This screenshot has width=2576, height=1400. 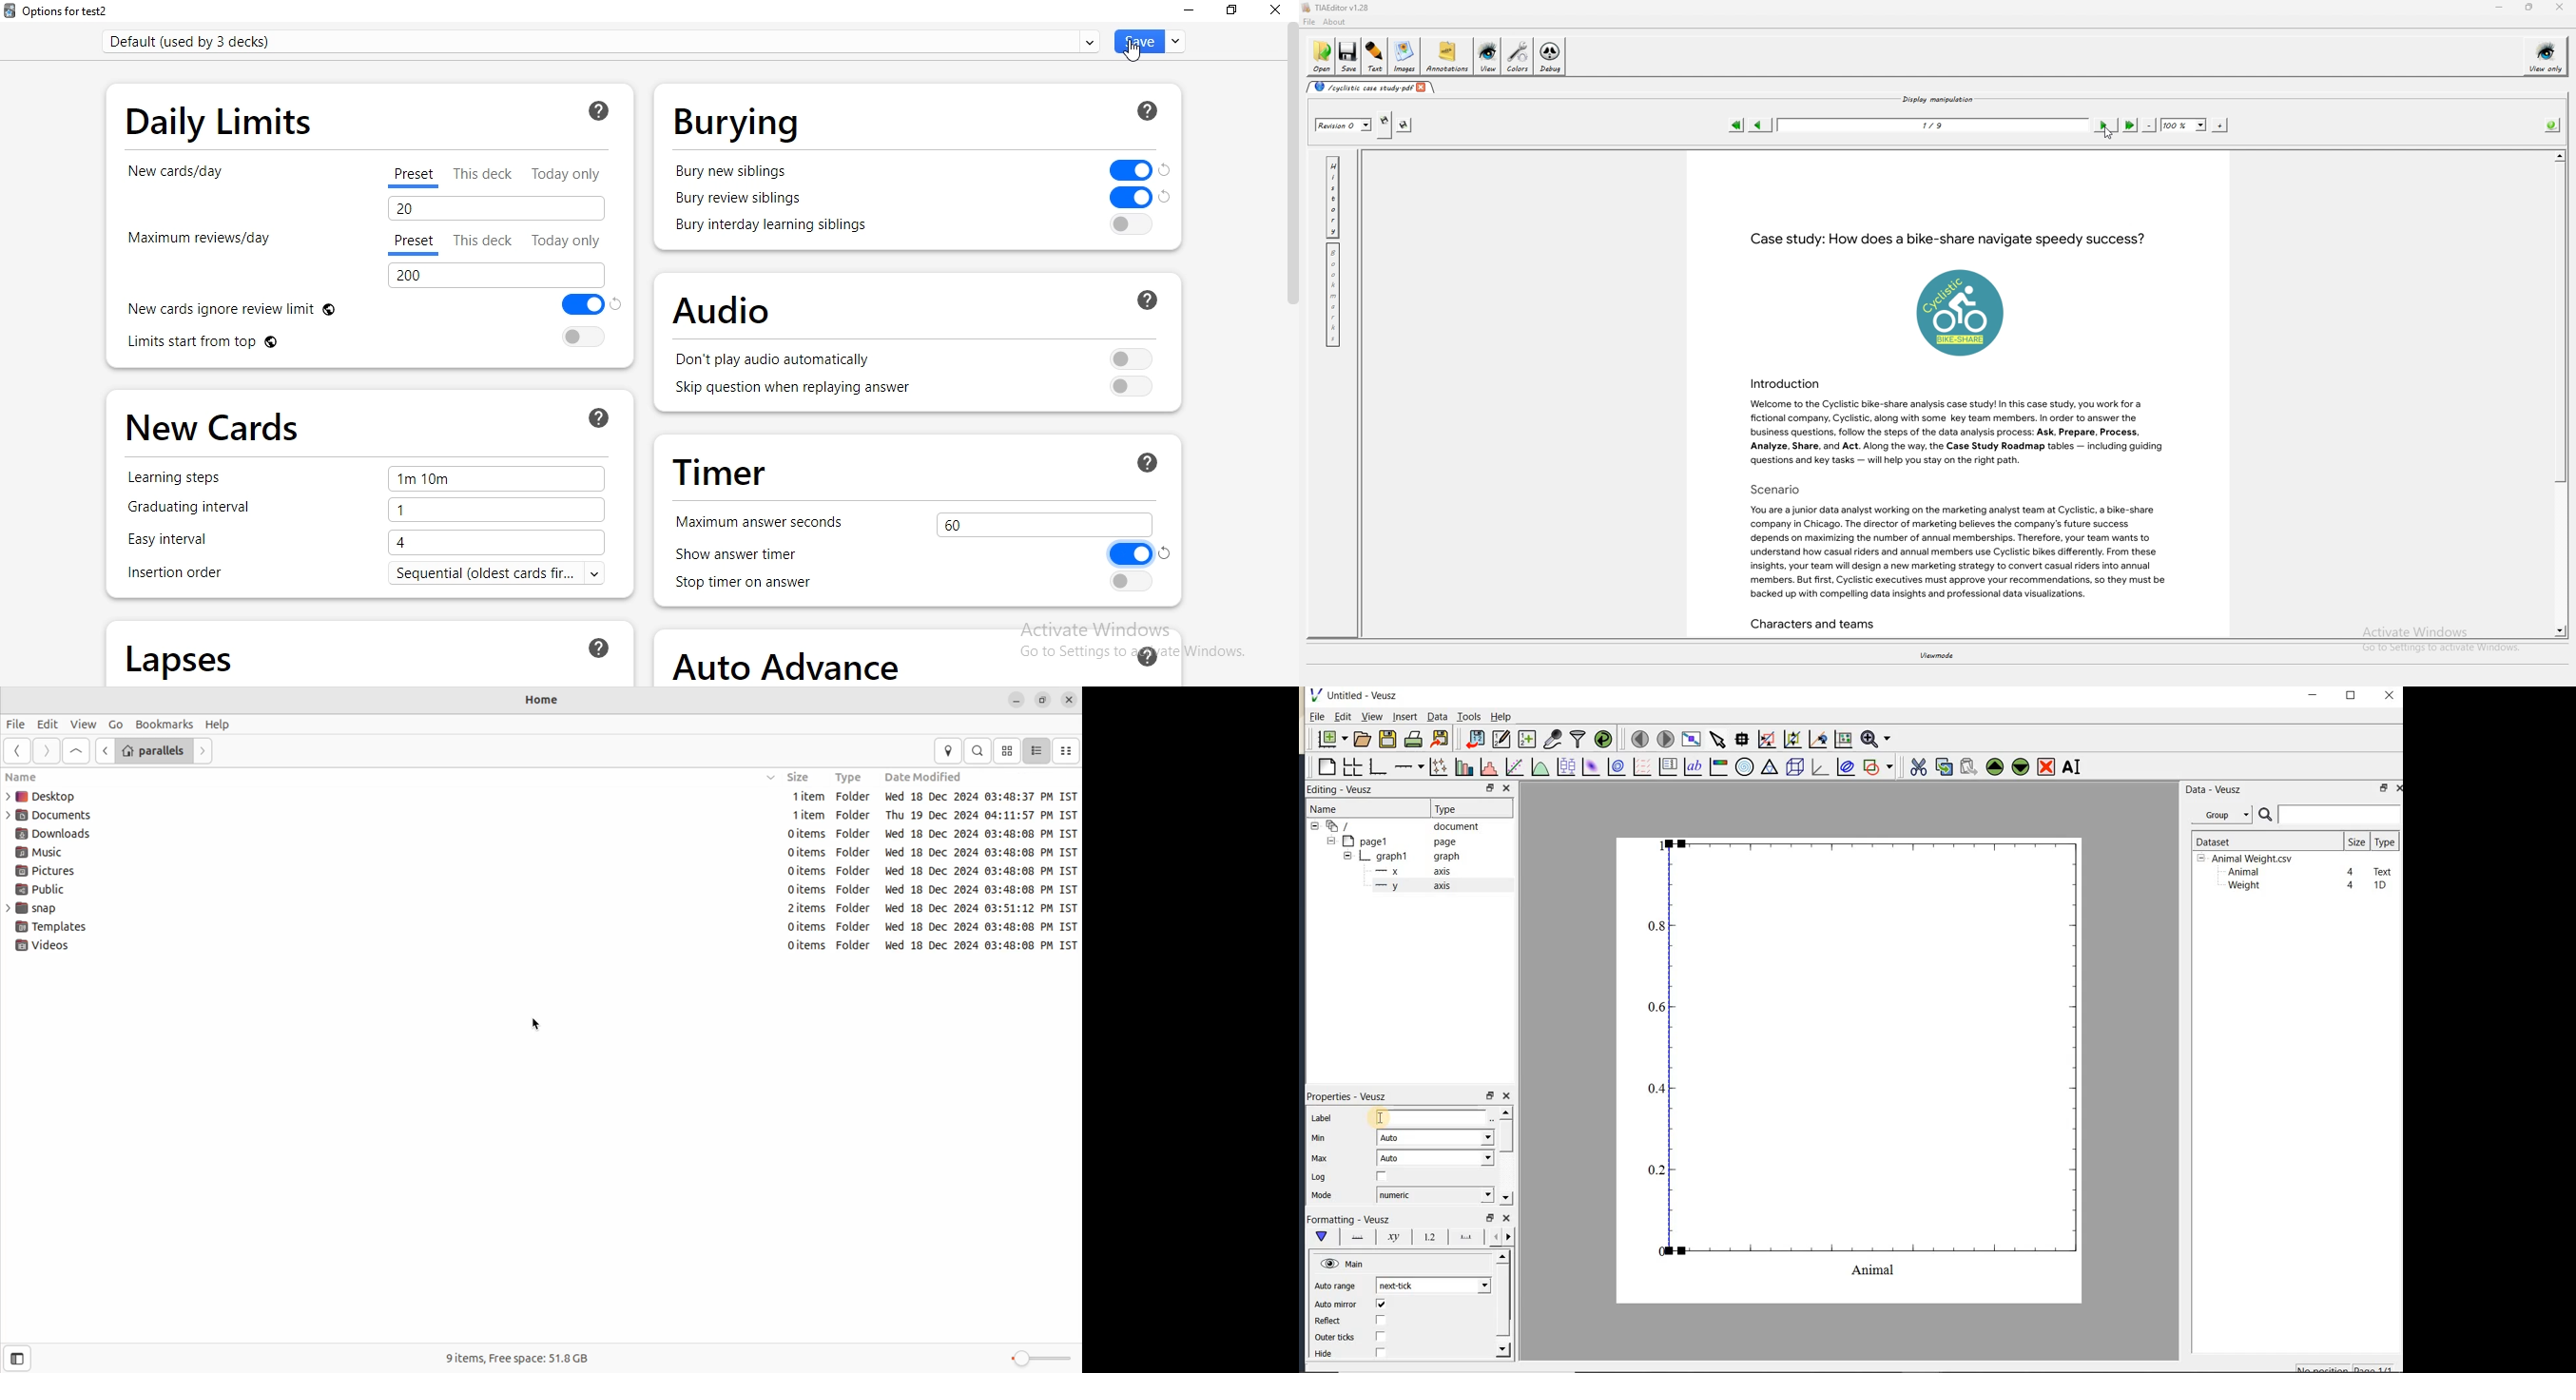 I want to click on text, so click(x=502, y=574).